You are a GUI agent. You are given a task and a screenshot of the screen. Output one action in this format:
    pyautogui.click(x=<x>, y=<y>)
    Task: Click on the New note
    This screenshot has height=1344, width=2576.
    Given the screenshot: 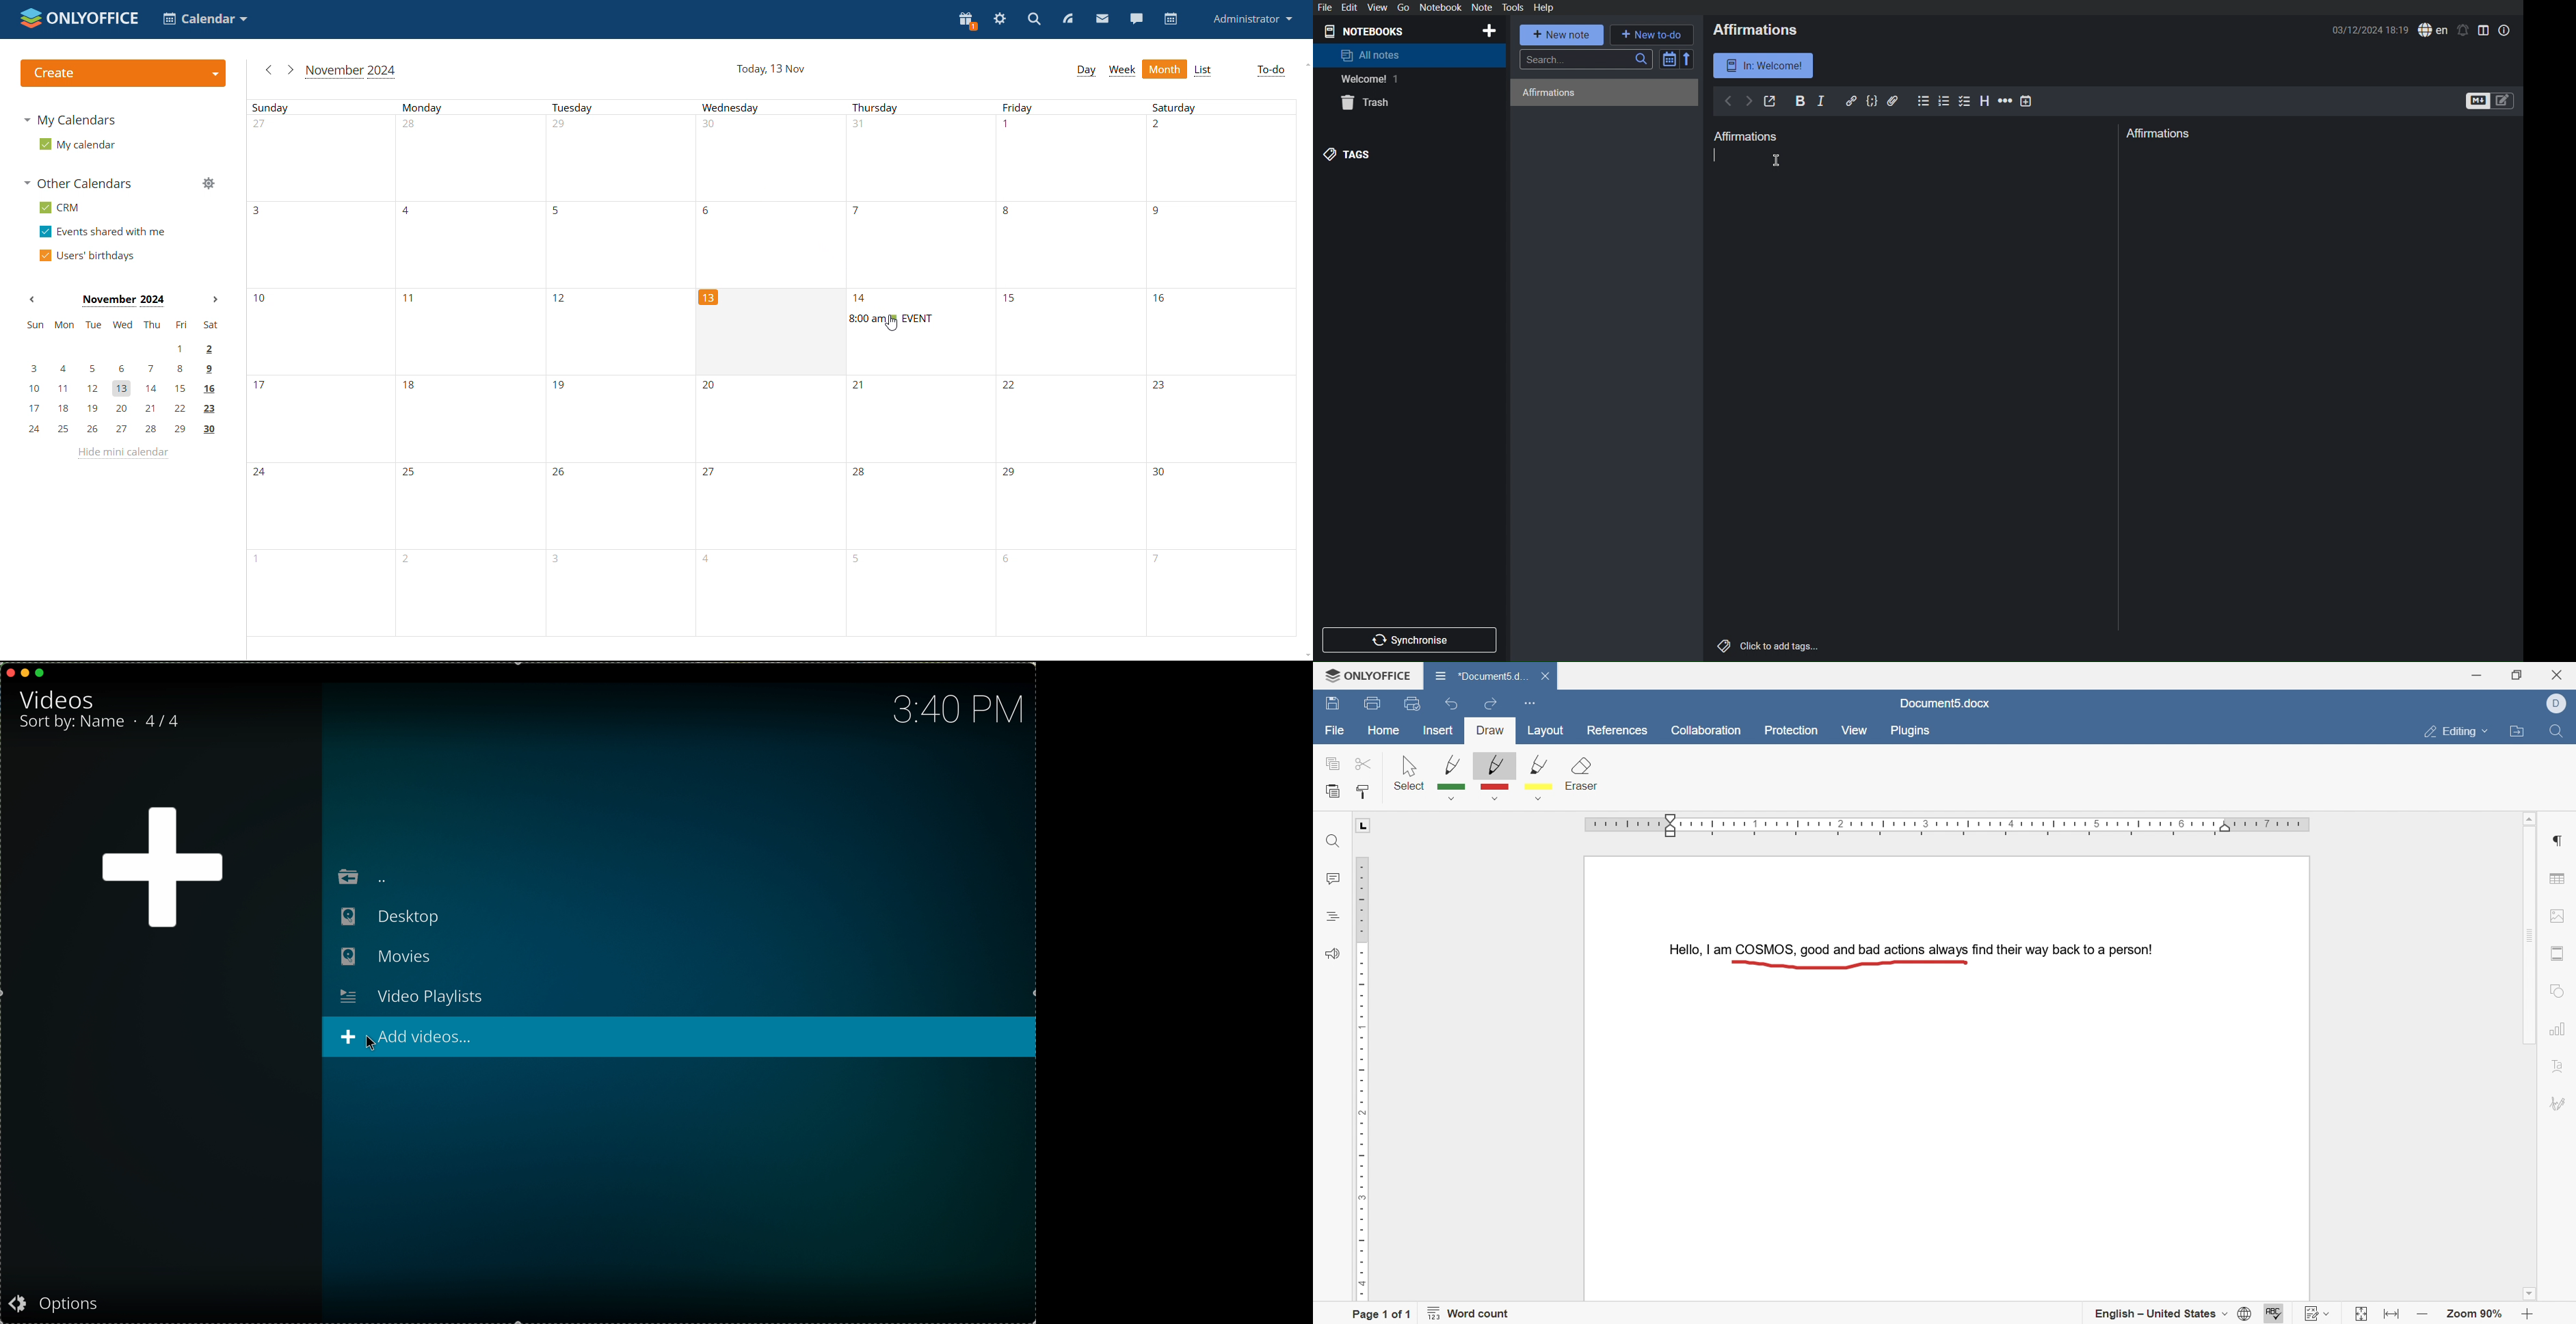 What is the action you would take?
    pyautogui.click(x=1563, y=35)
    